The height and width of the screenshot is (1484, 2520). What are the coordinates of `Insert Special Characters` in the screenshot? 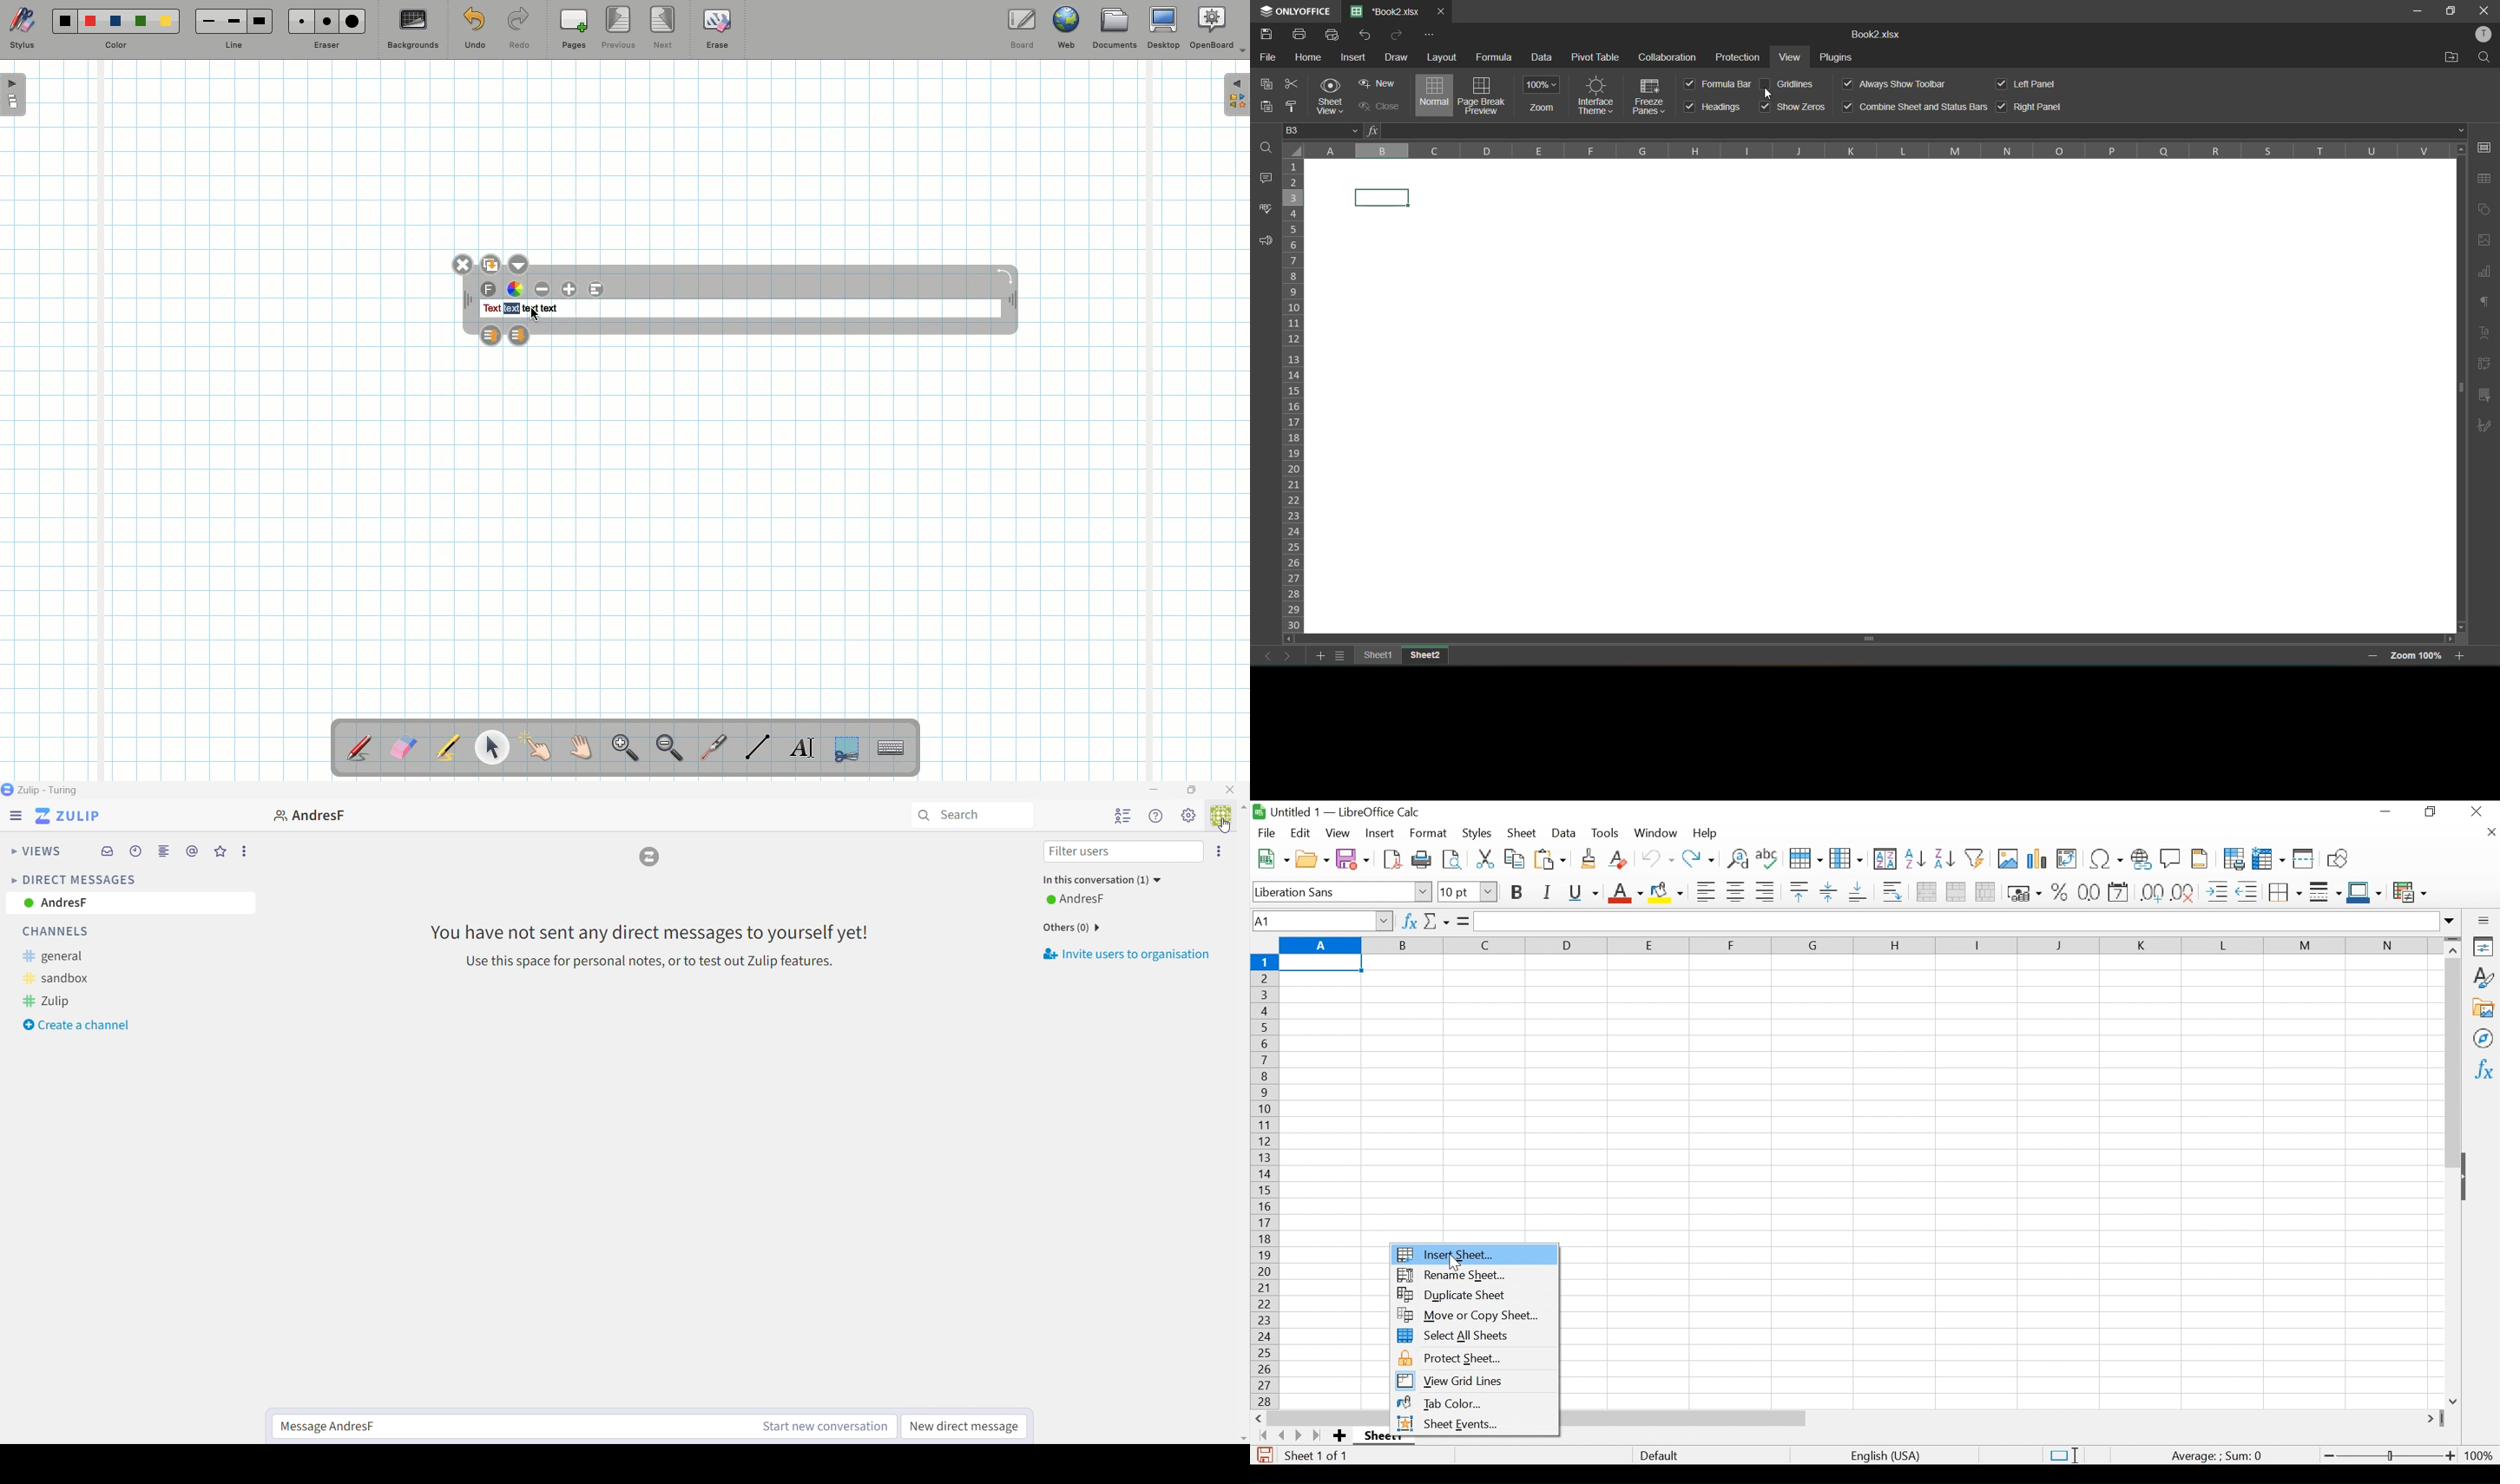 It's located at (2105, 859).